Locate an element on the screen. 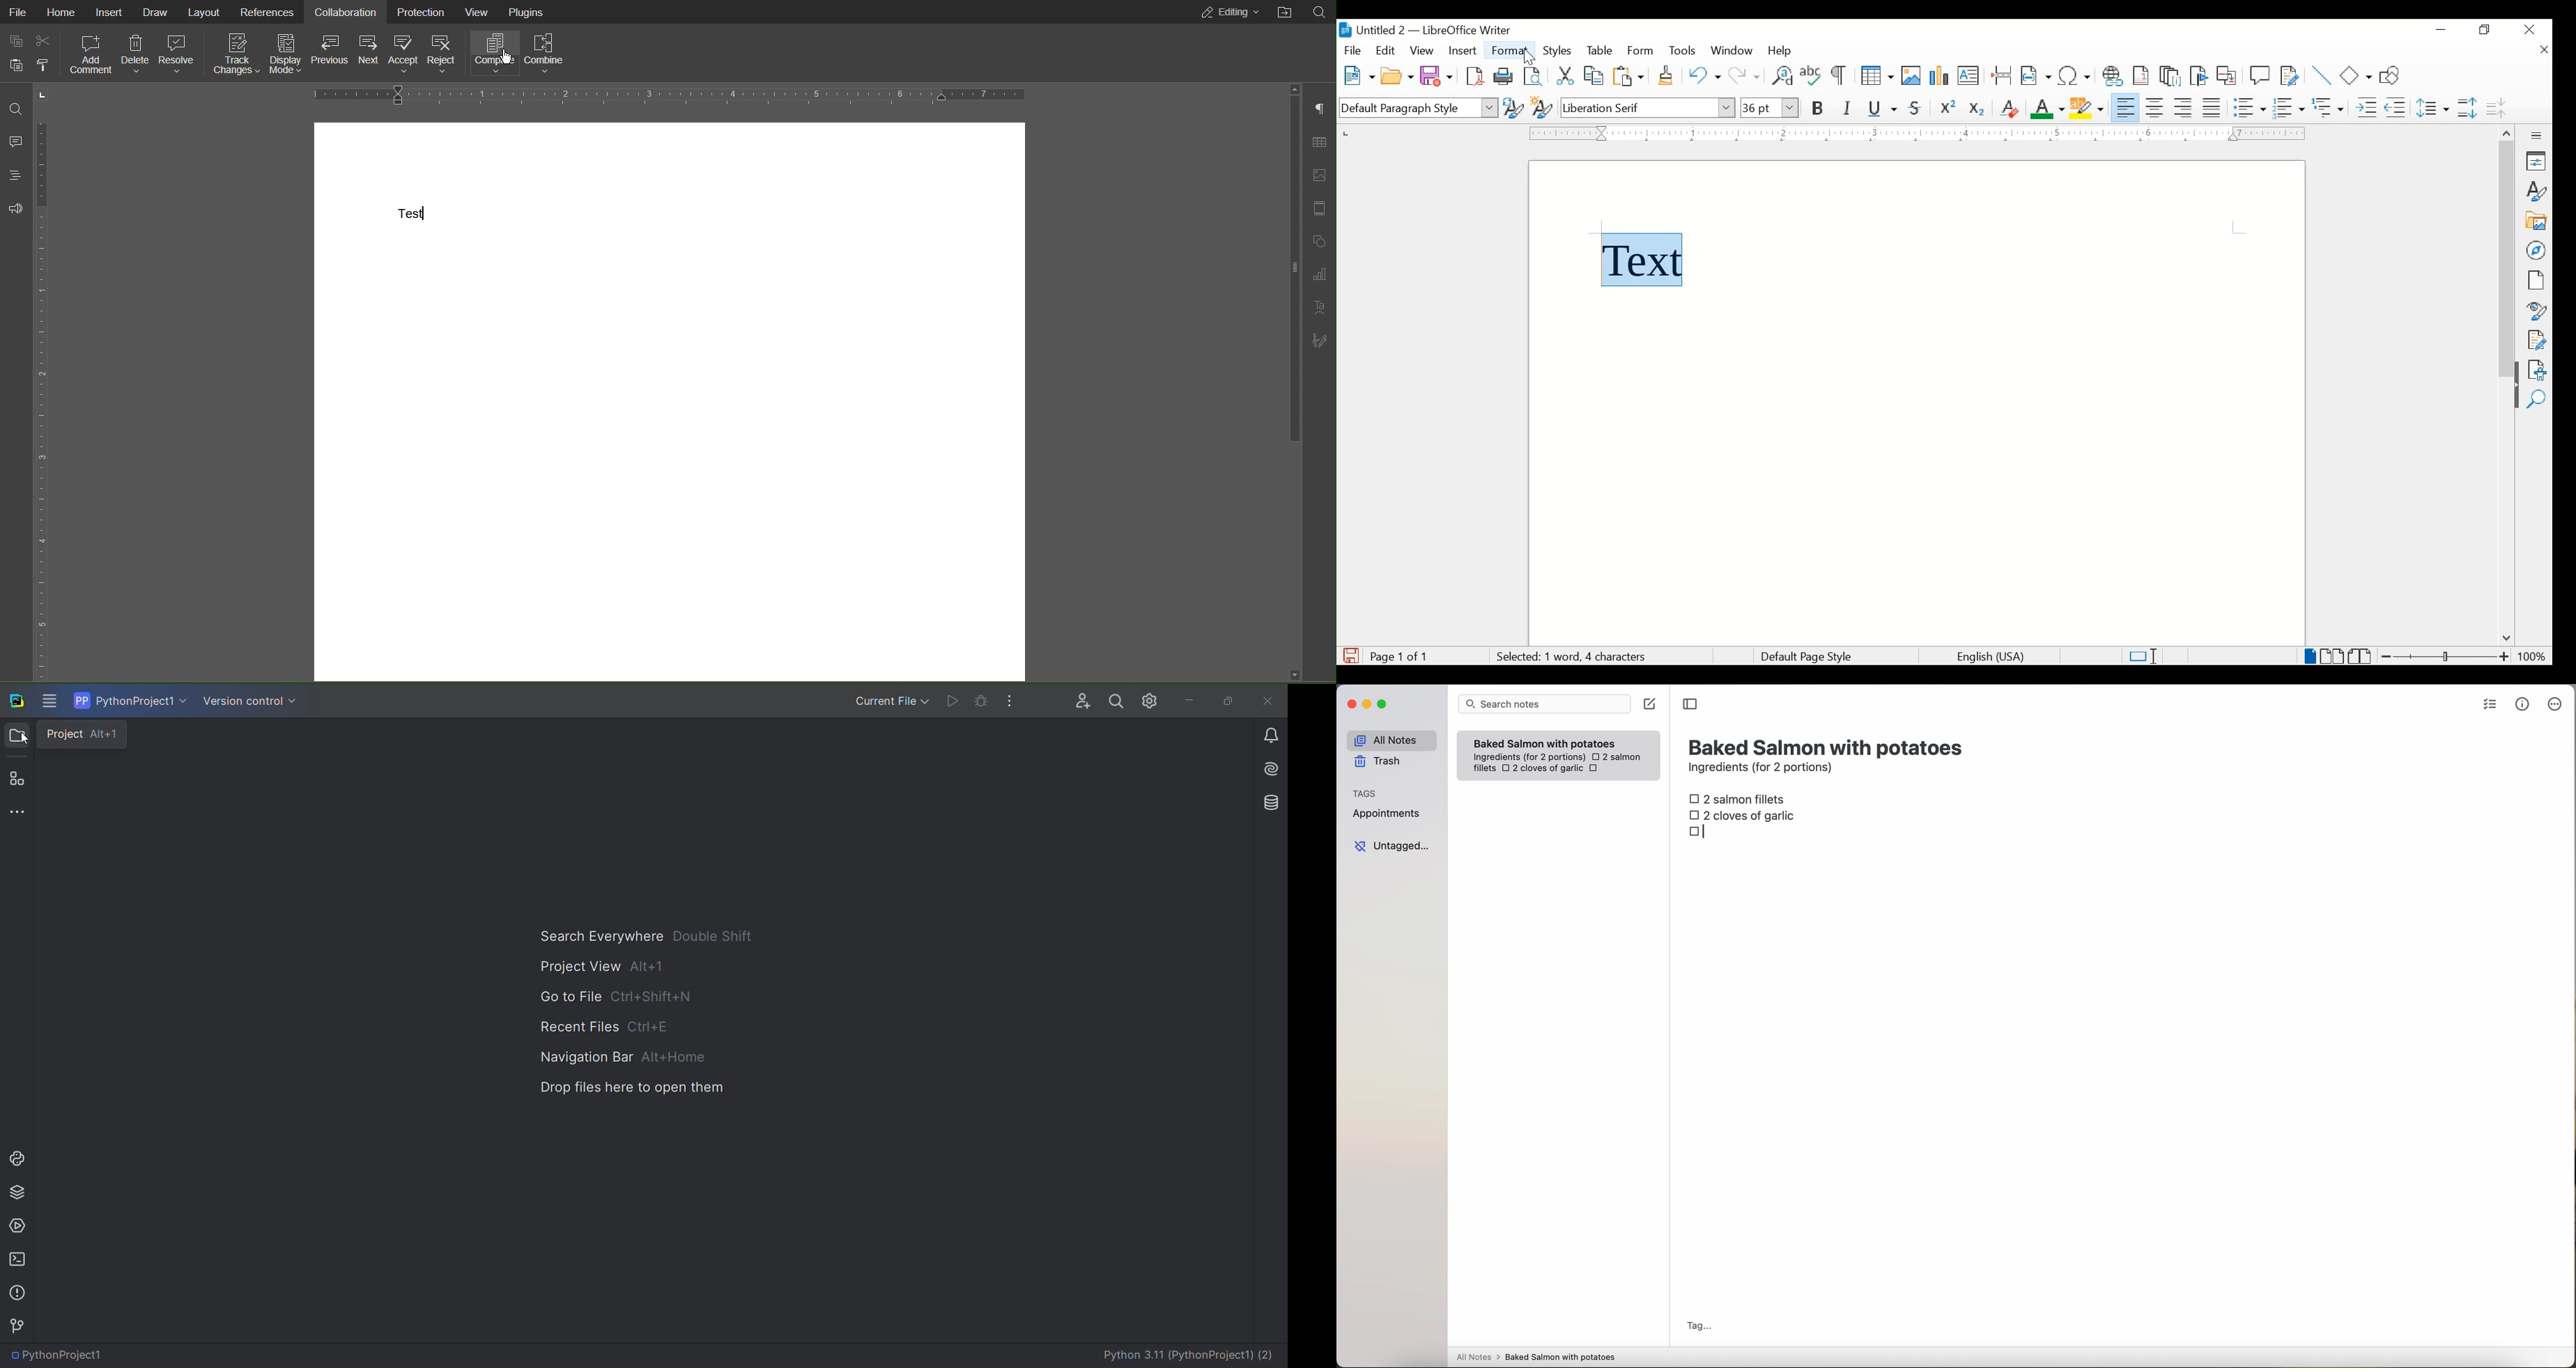  align left is located at coordinates (2126, 106).